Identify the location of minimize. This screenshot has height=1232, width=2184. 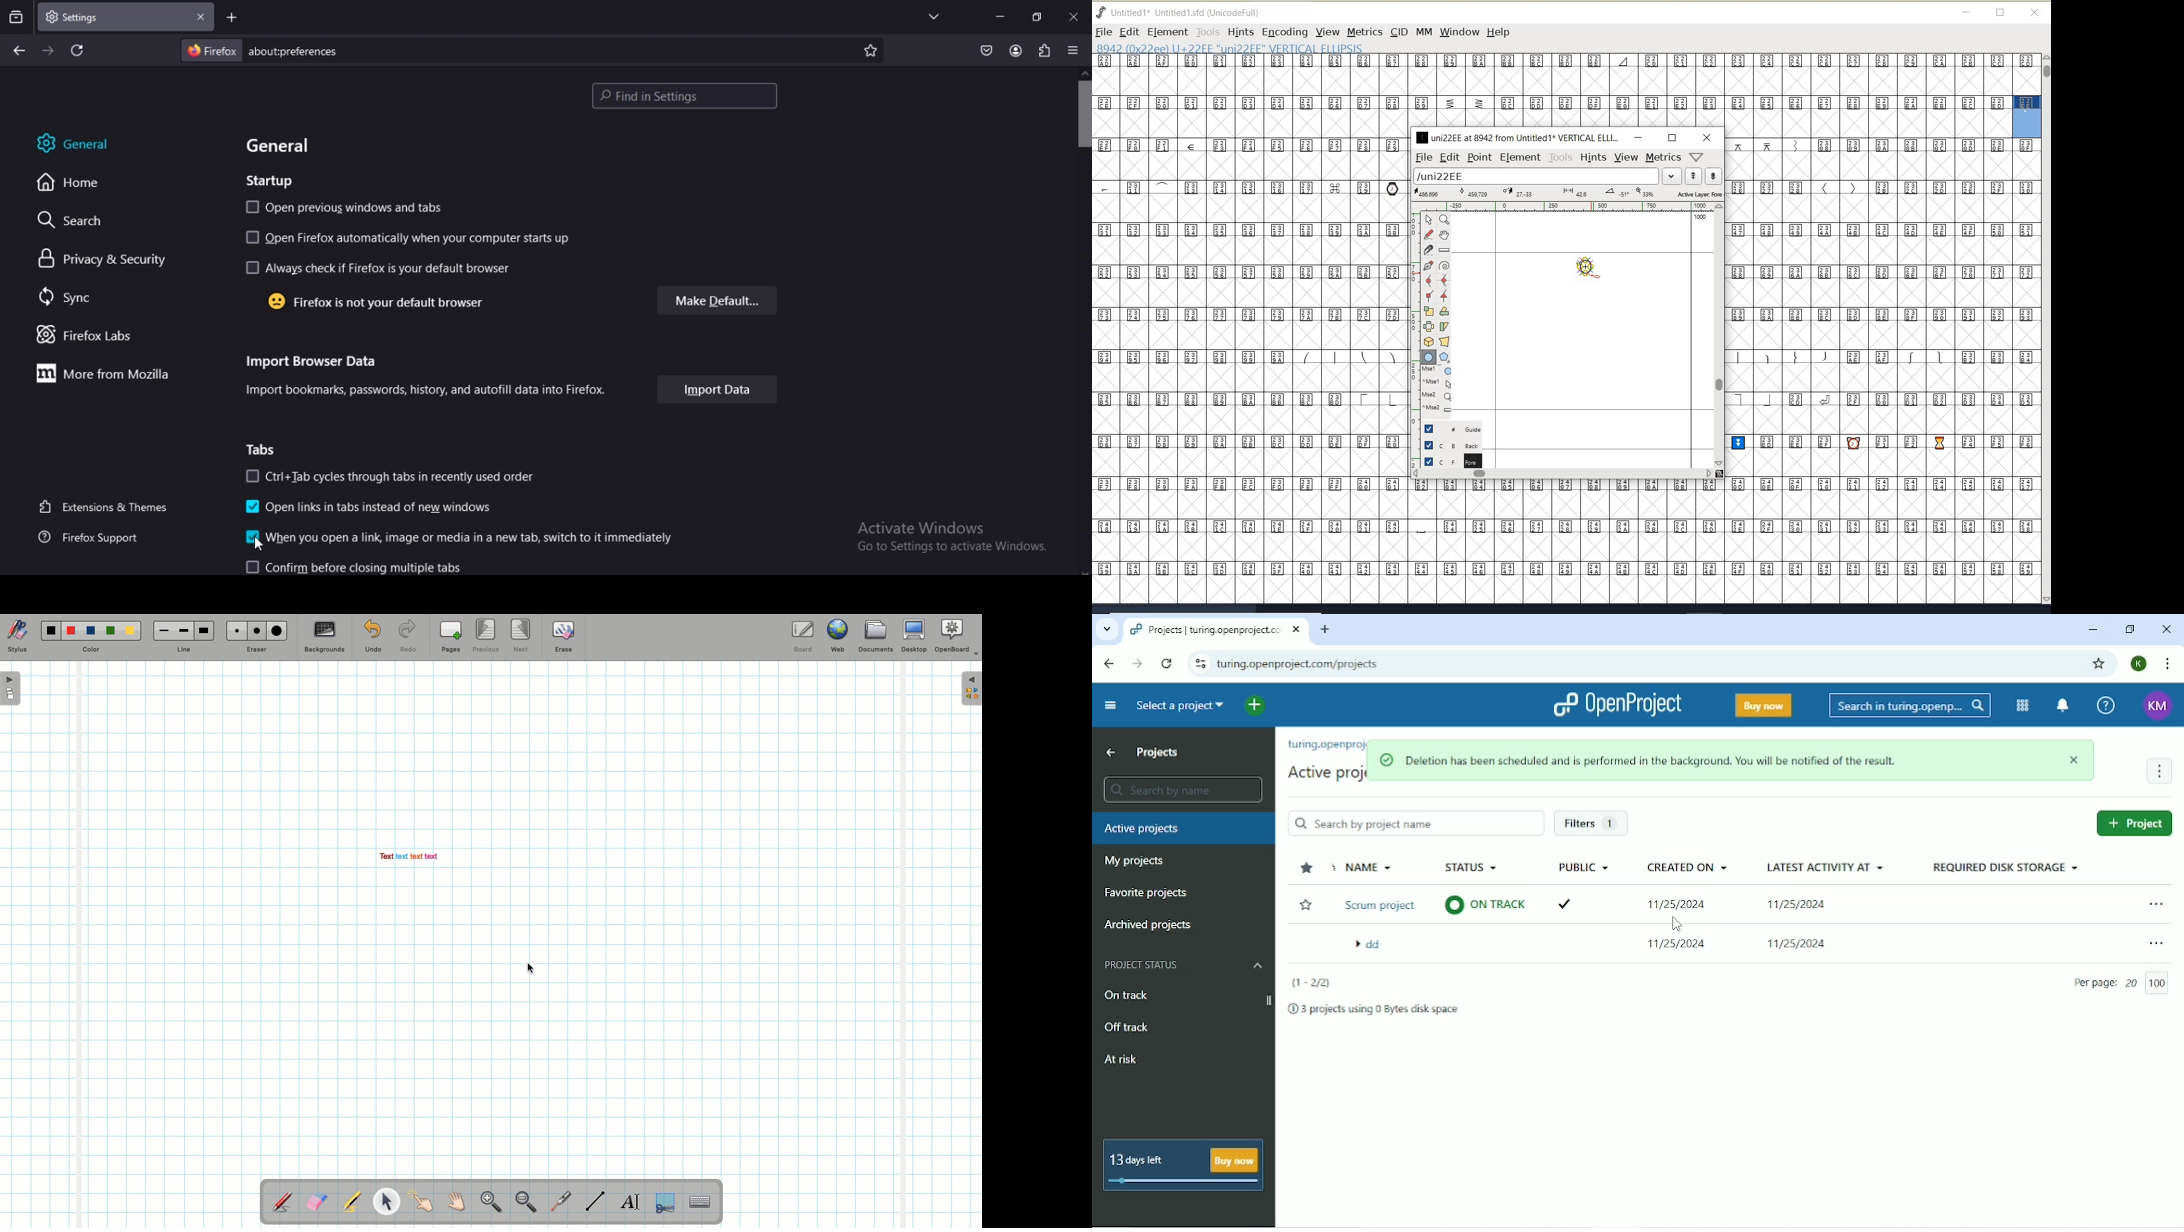
(1000, 17).